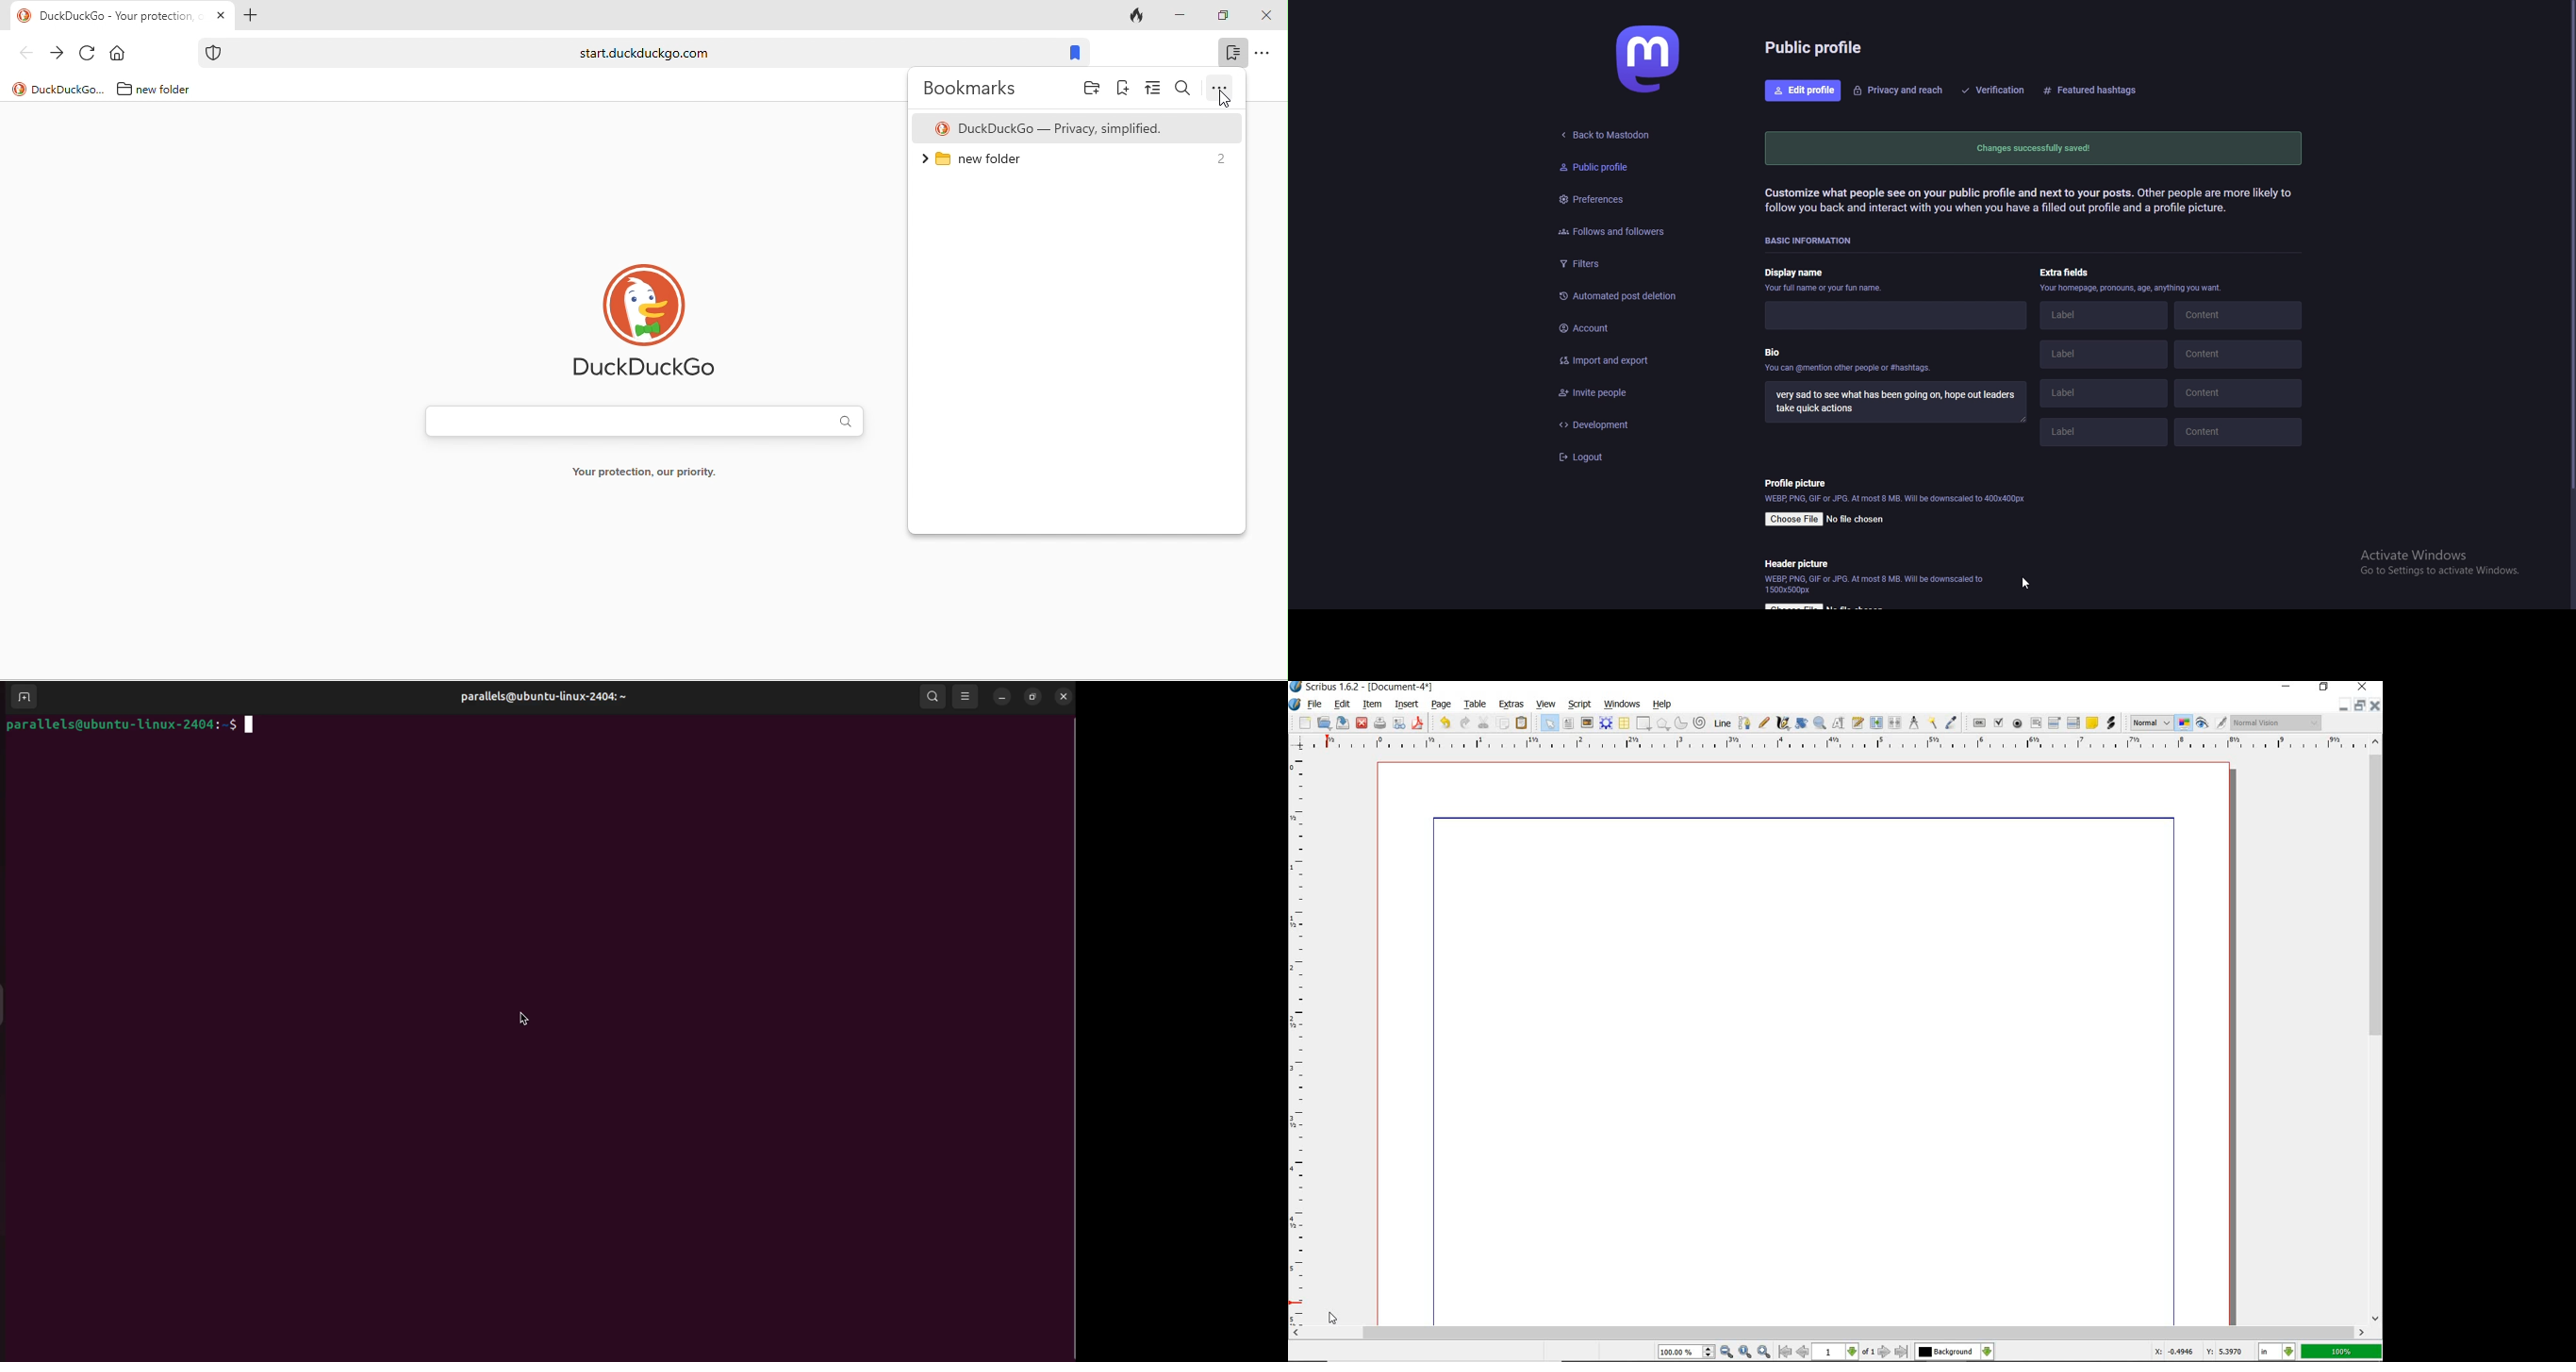  I want to click on minimize, so click(2288, 688).